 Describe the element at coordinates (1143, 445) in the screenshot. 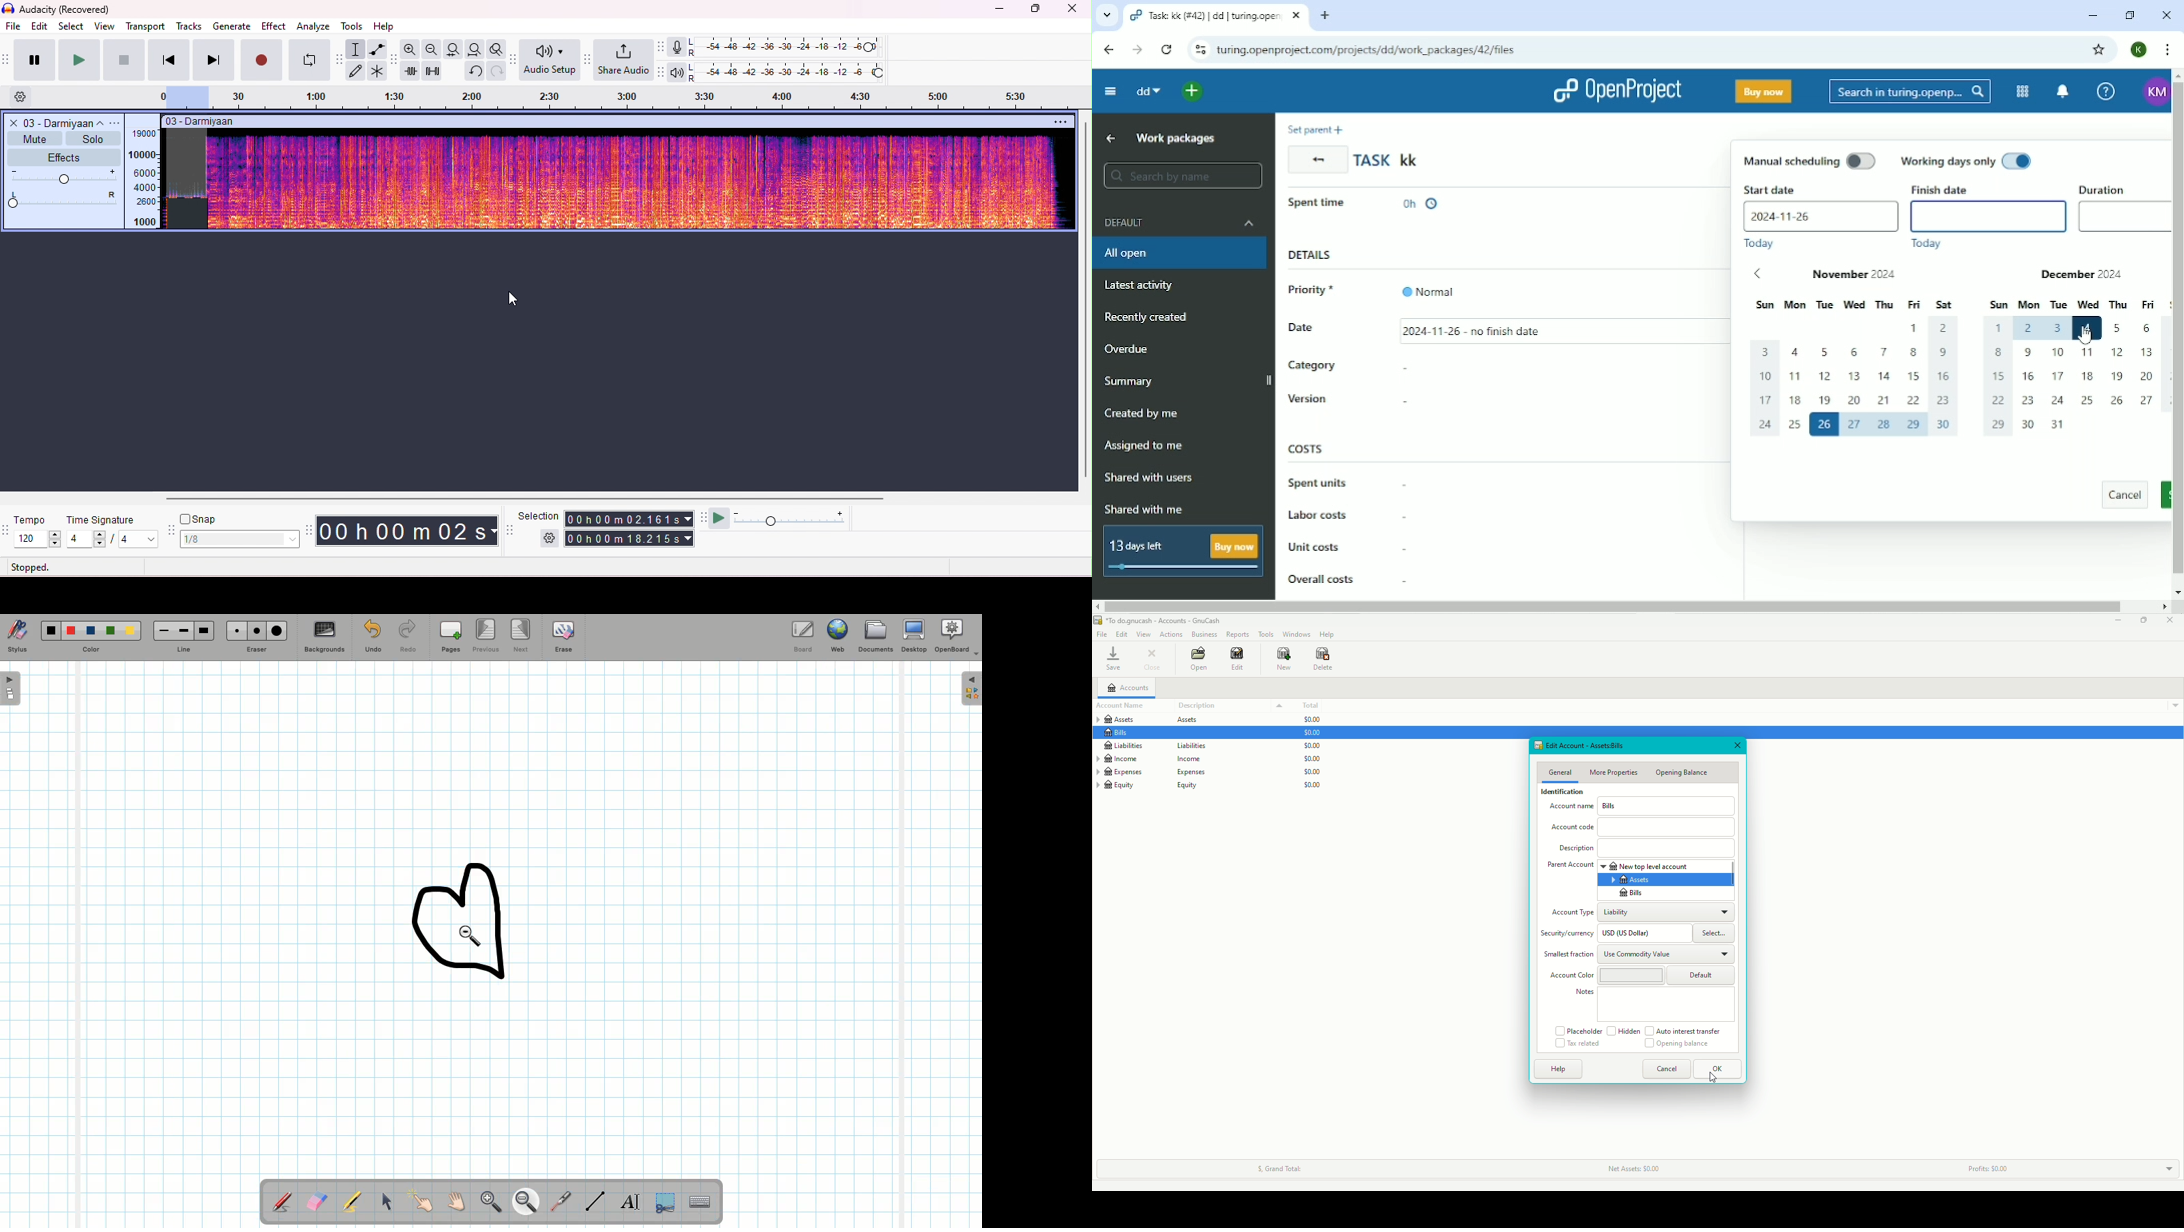

I see `Assigned to me` at that location.